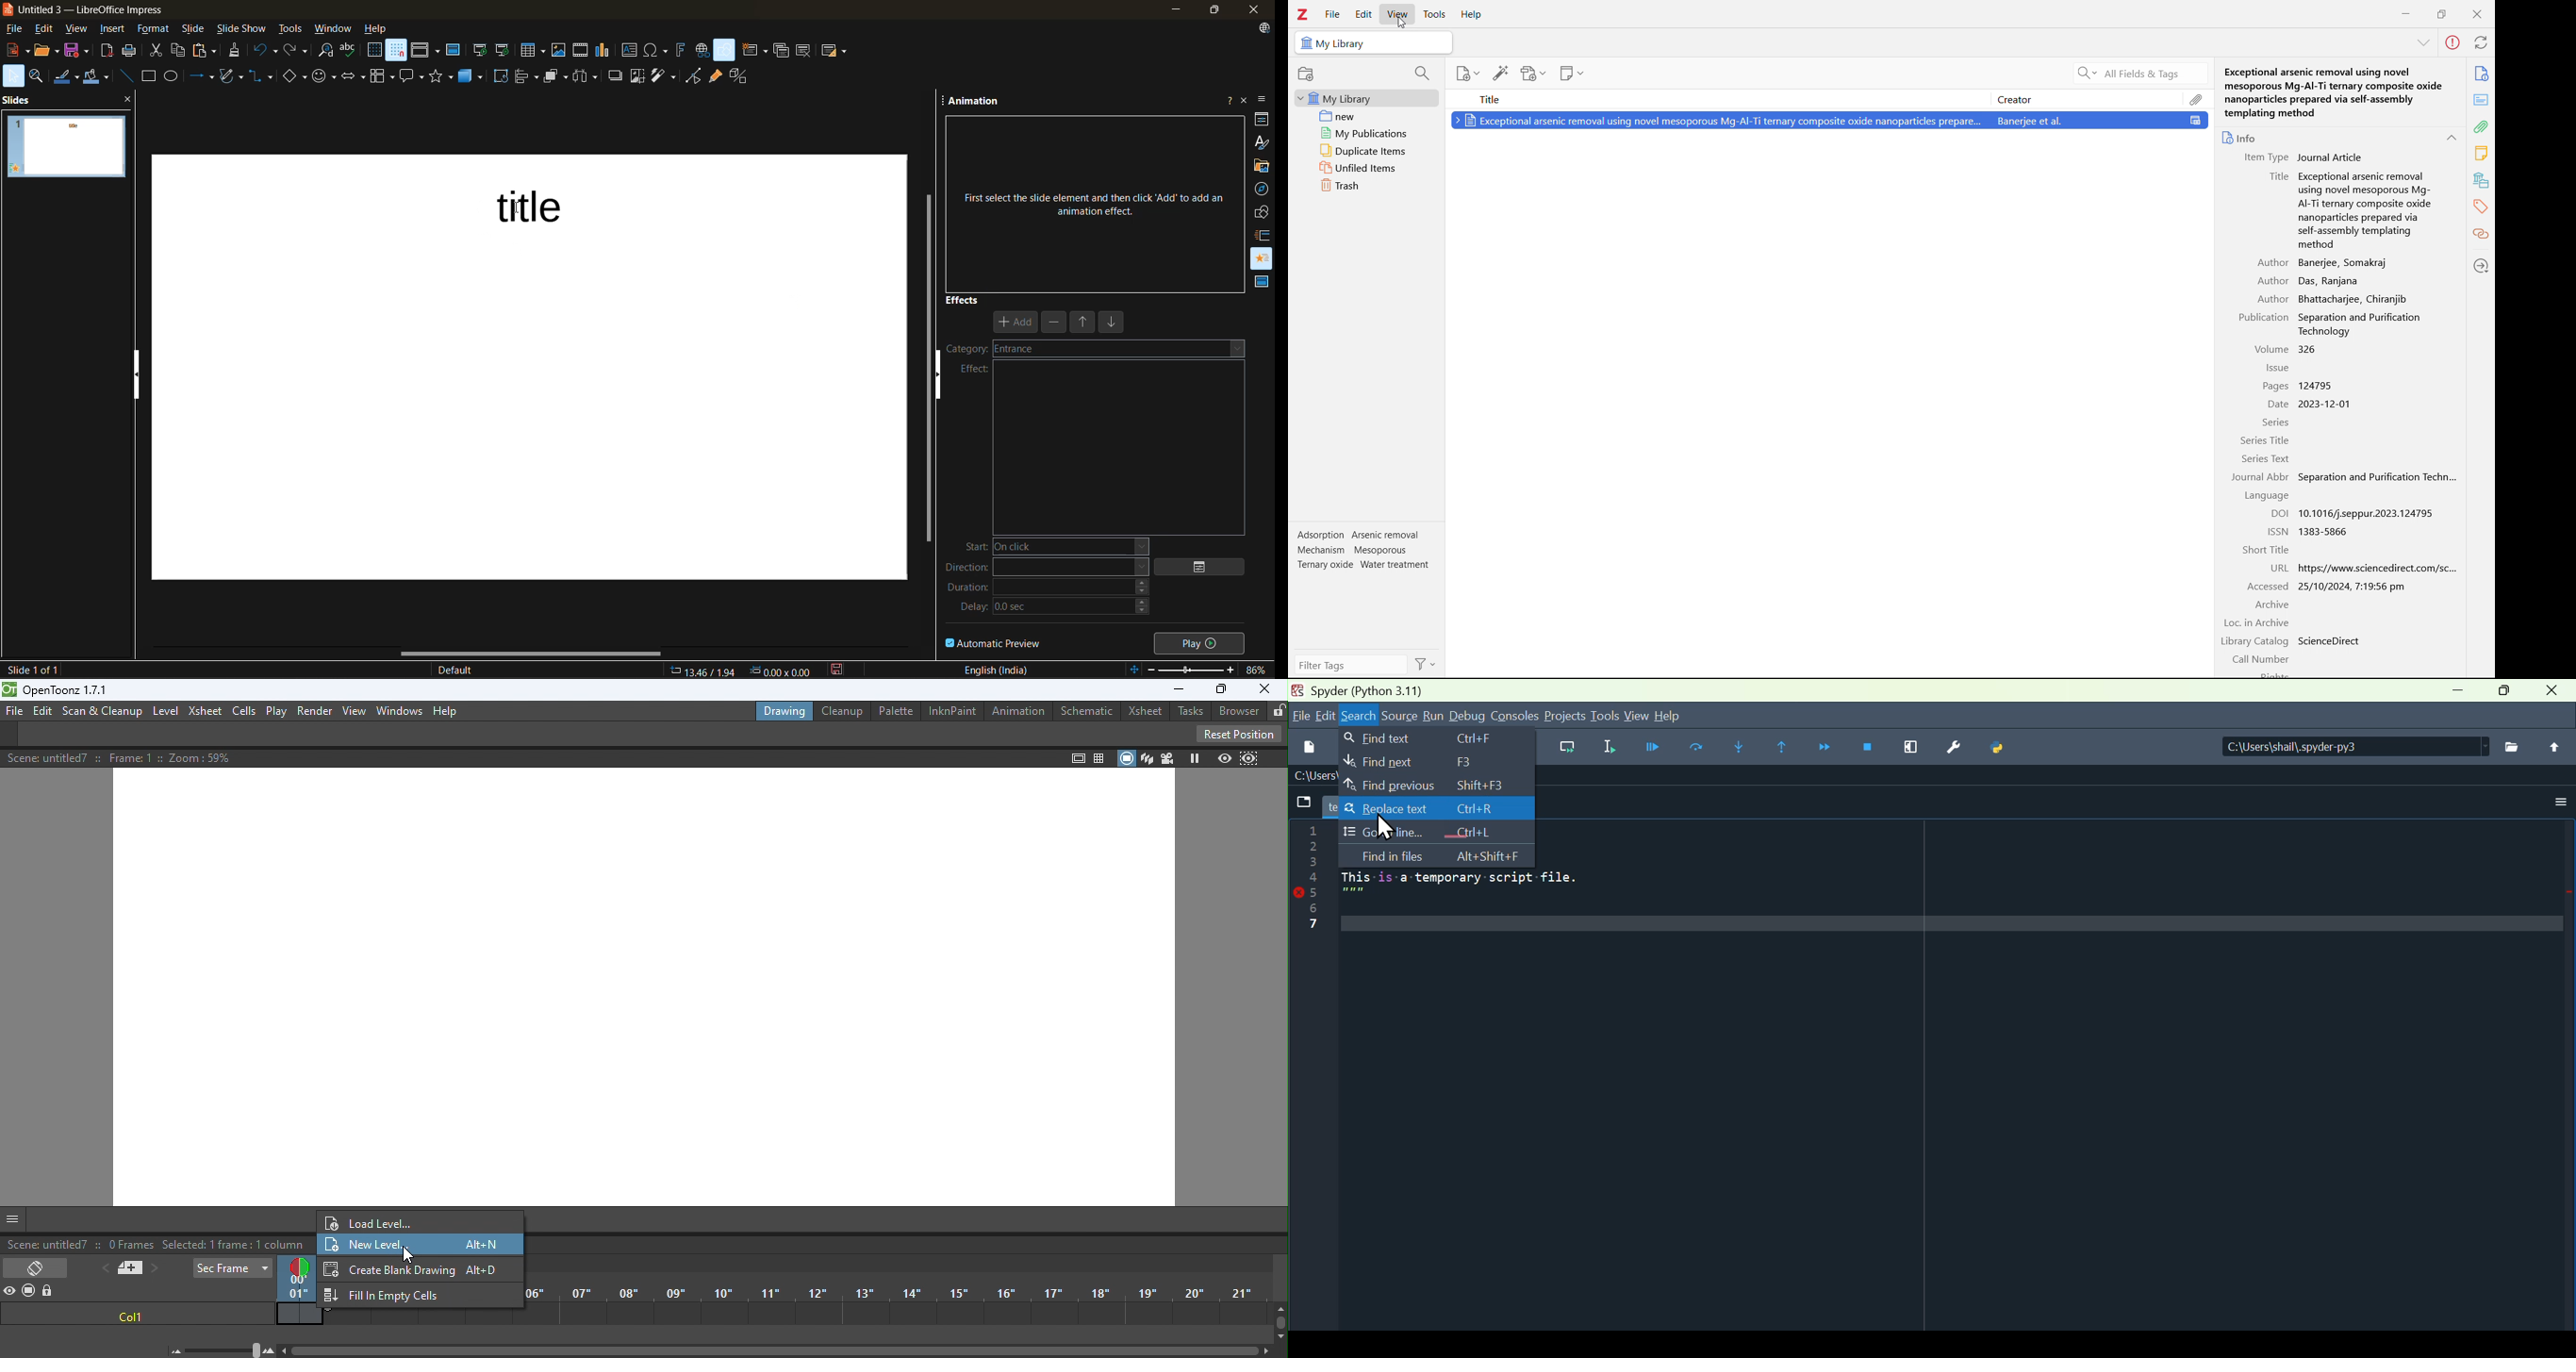 The height and width of the screenshot is (1372, 2576). Describe the element at coordinates (714, 78) in the screenshot. I see `show gluepoint functions` at that location.